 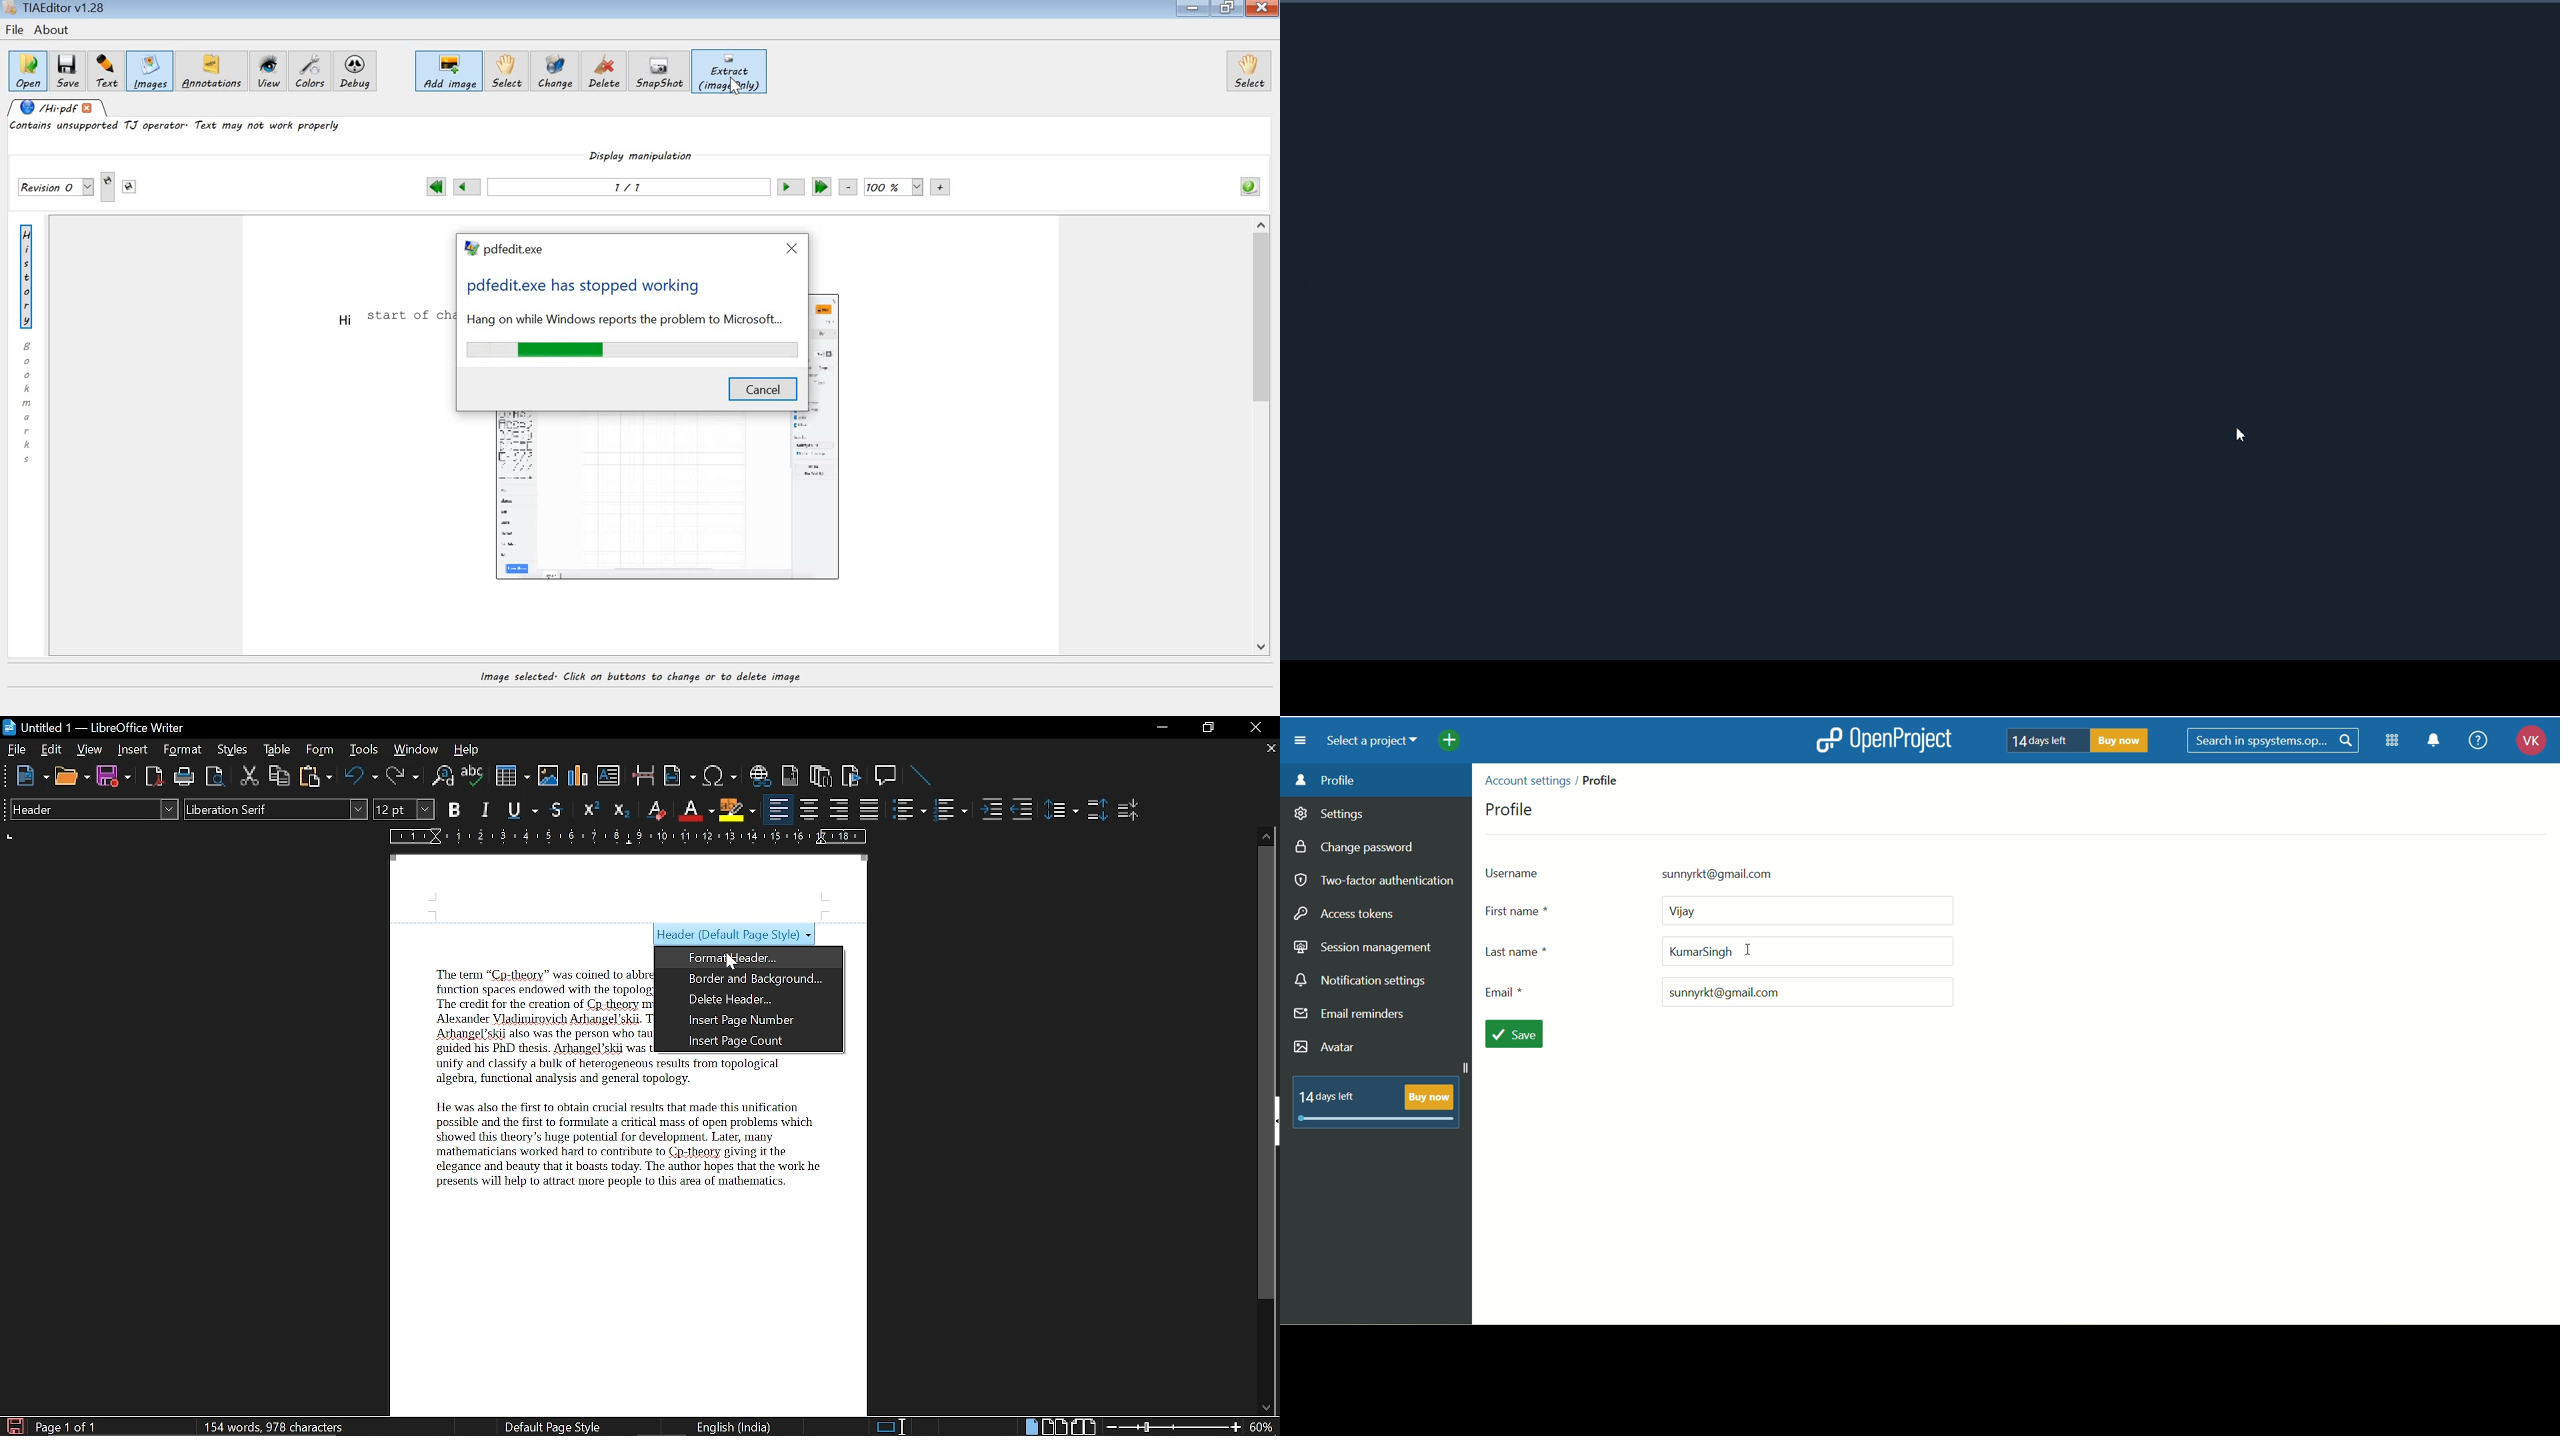 I want to click on Standard seleciton, so click(x=895, y=1427).